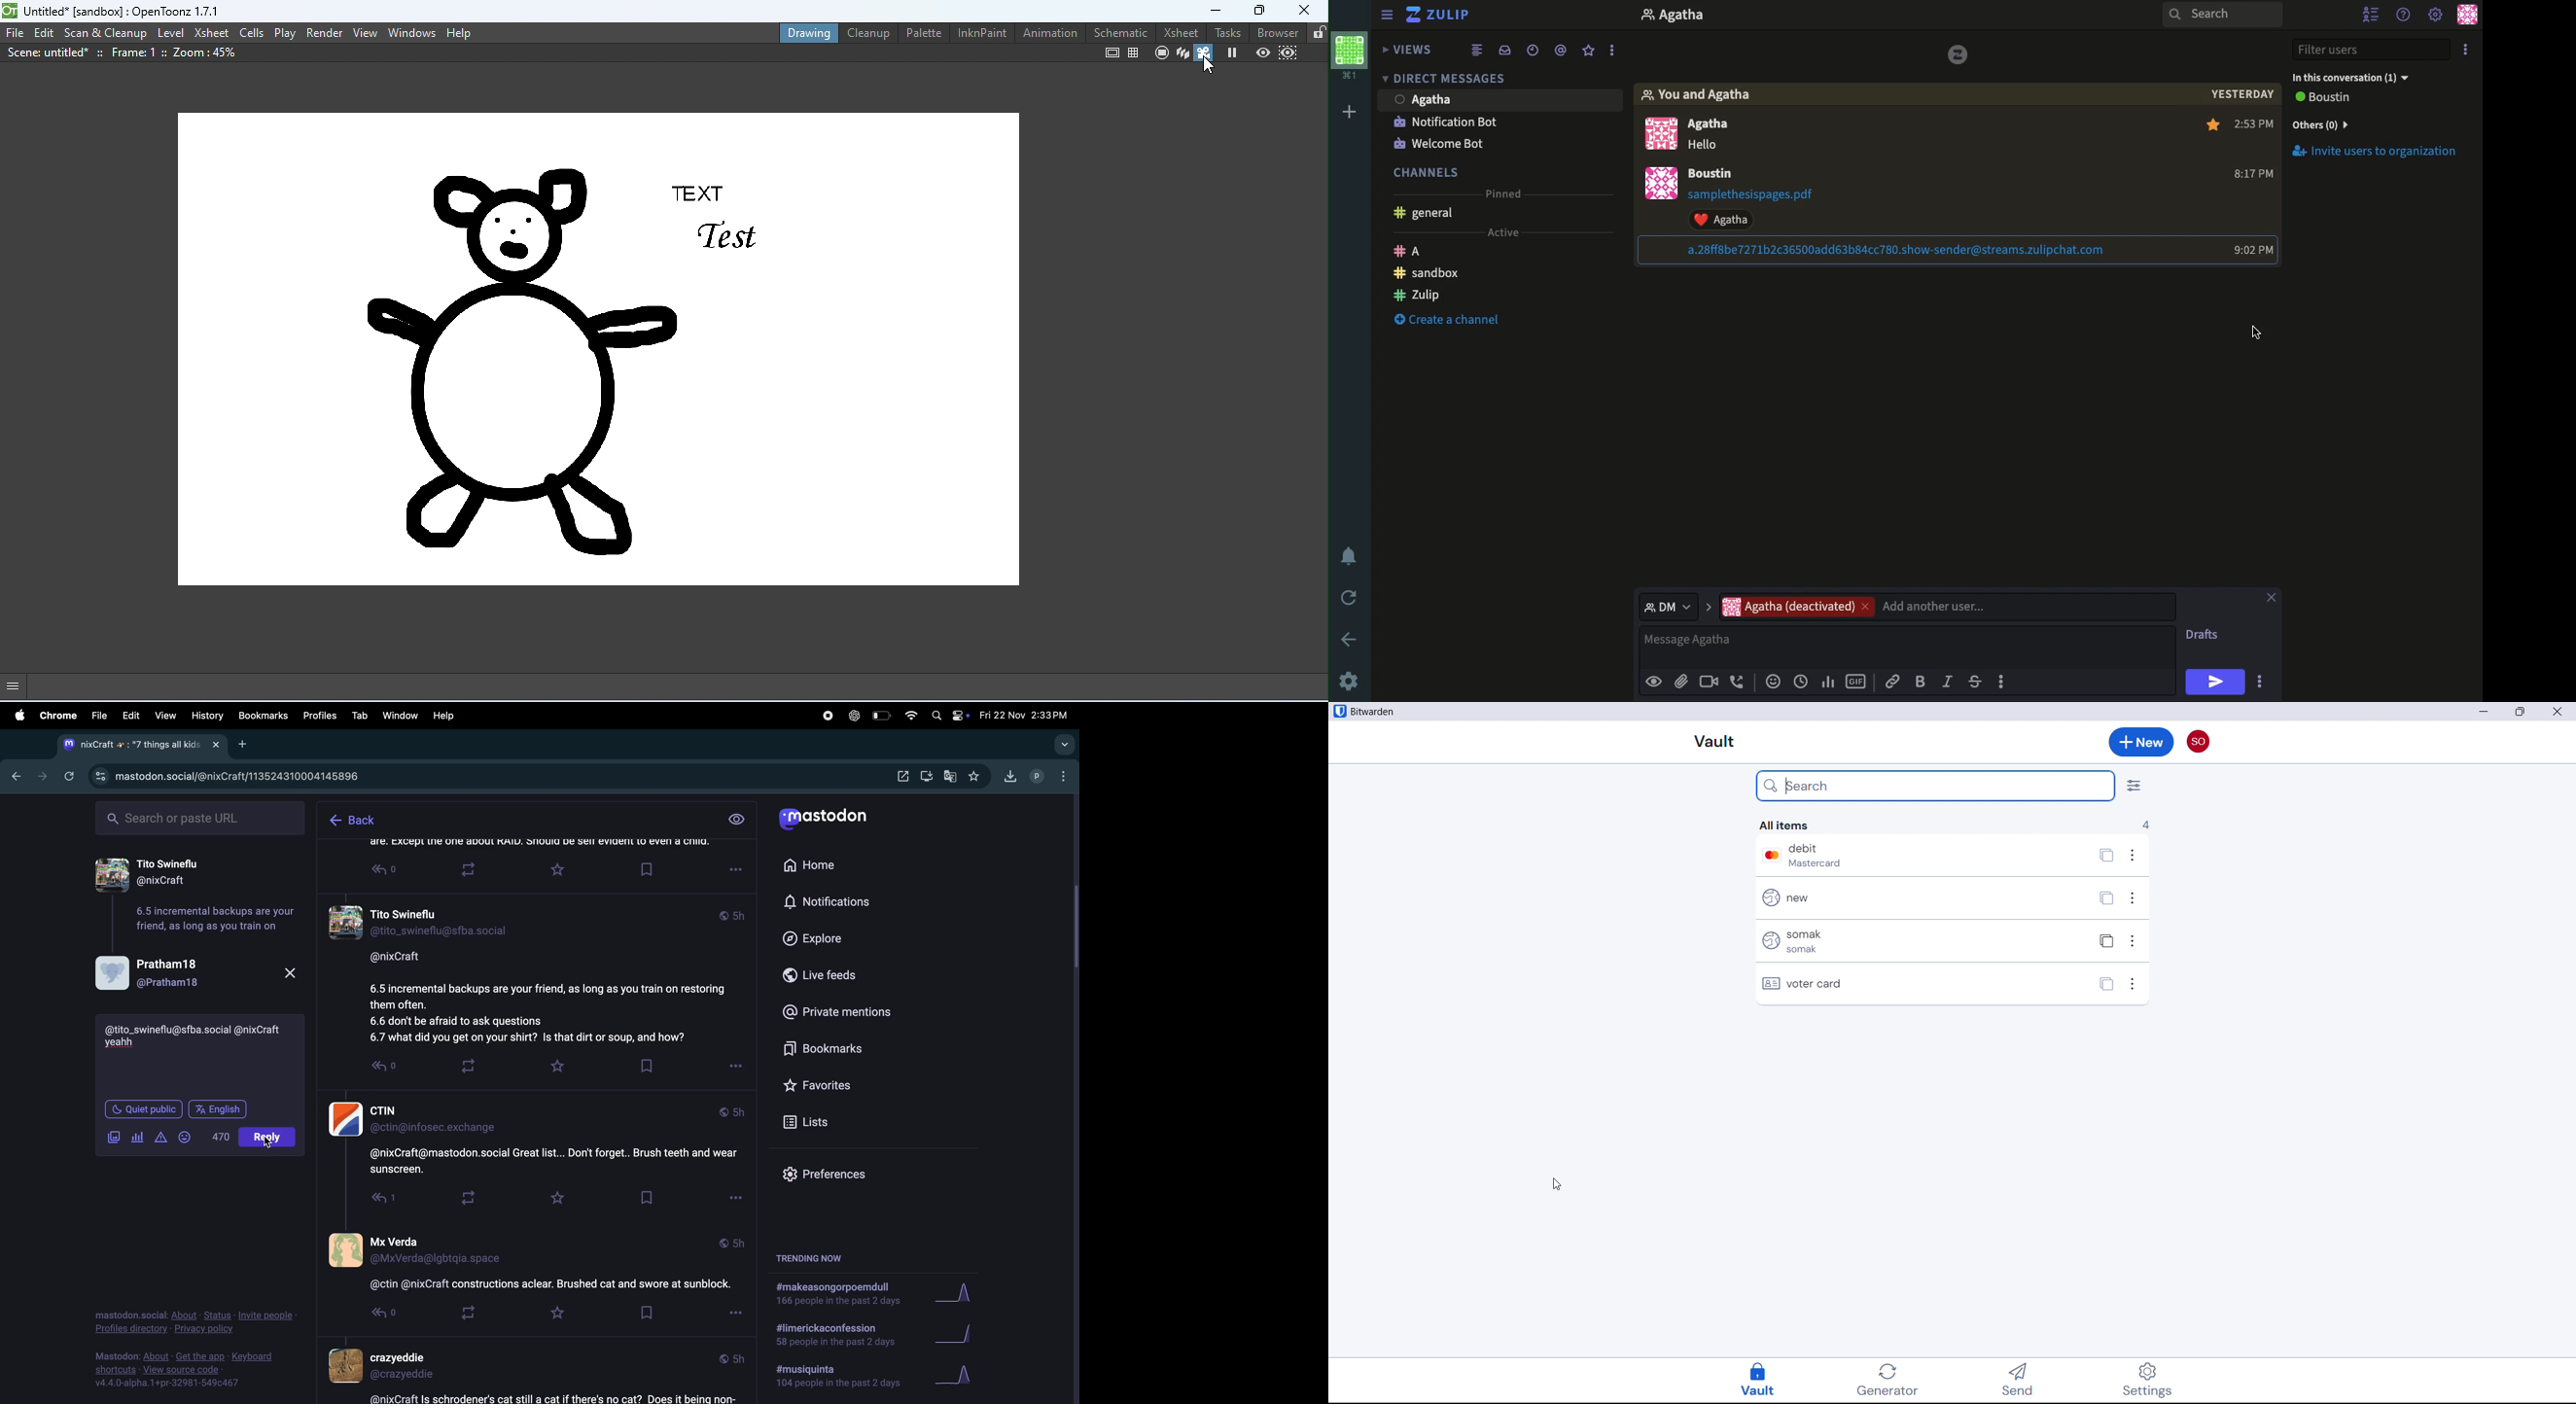  Describe the element at coordinates (835, 977) in the screenshot. I see `live feeds` at that location.